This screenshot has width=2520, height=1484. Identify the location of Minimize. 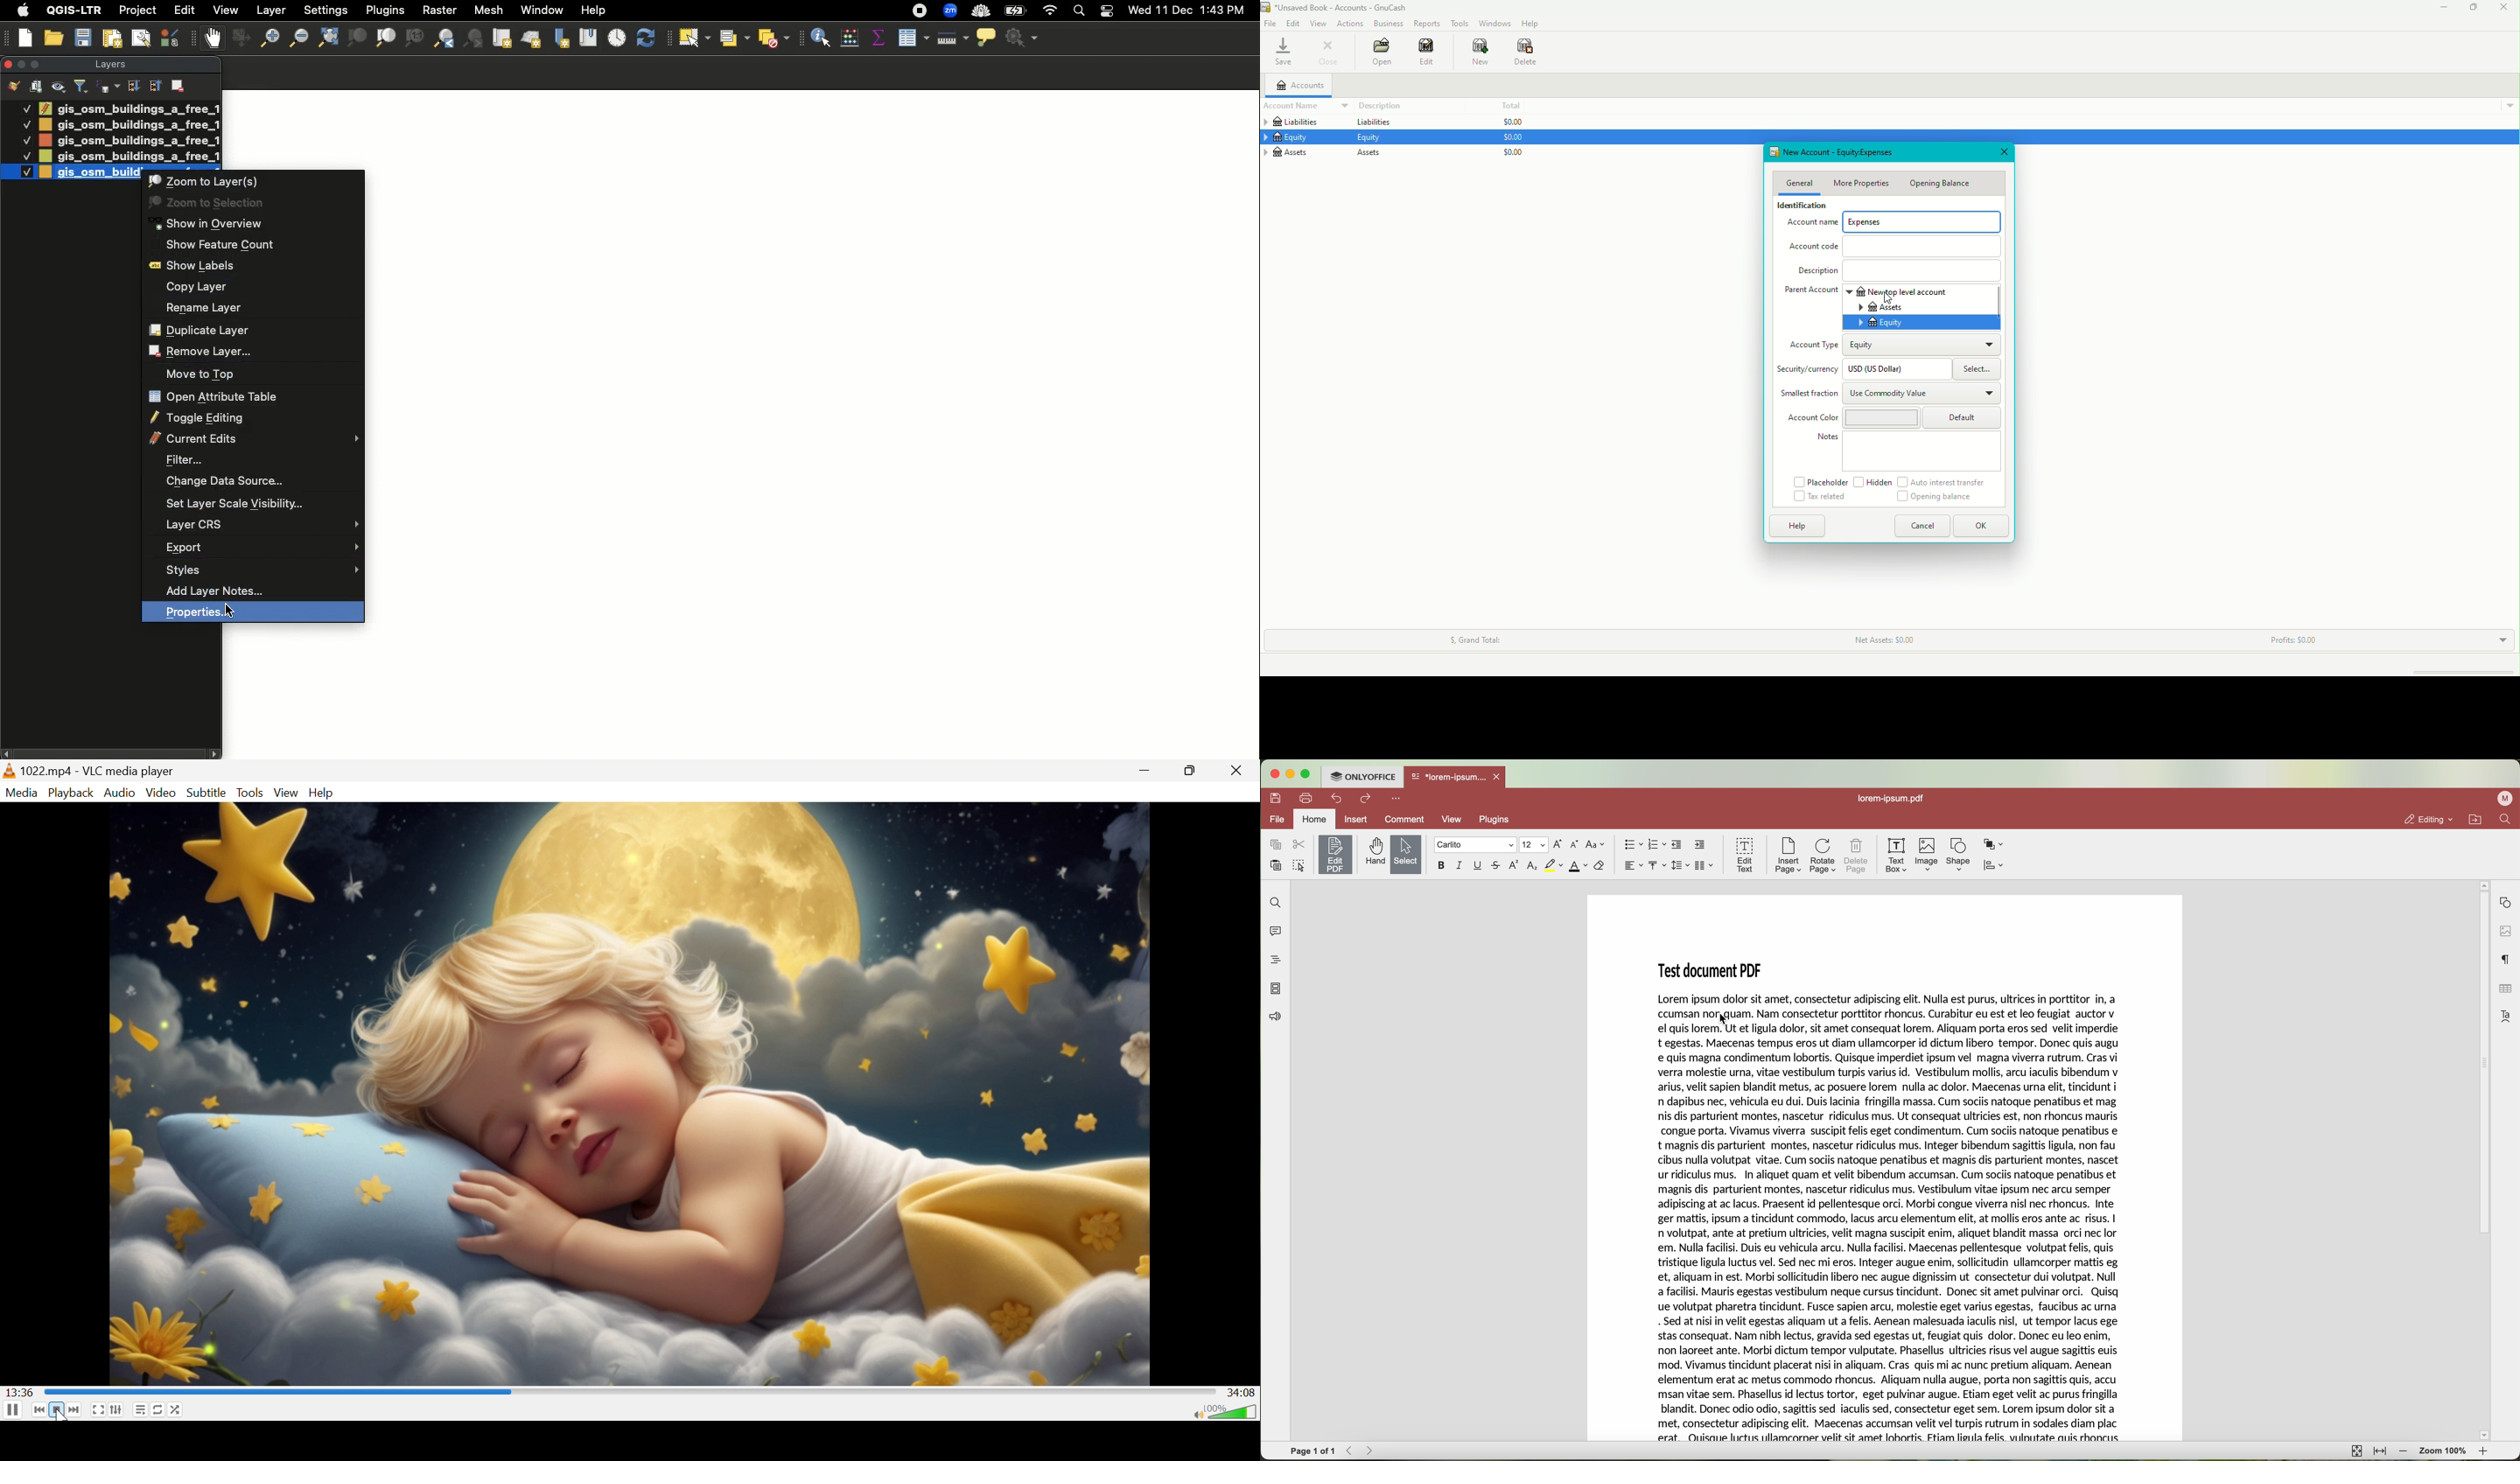
(2441, 8).